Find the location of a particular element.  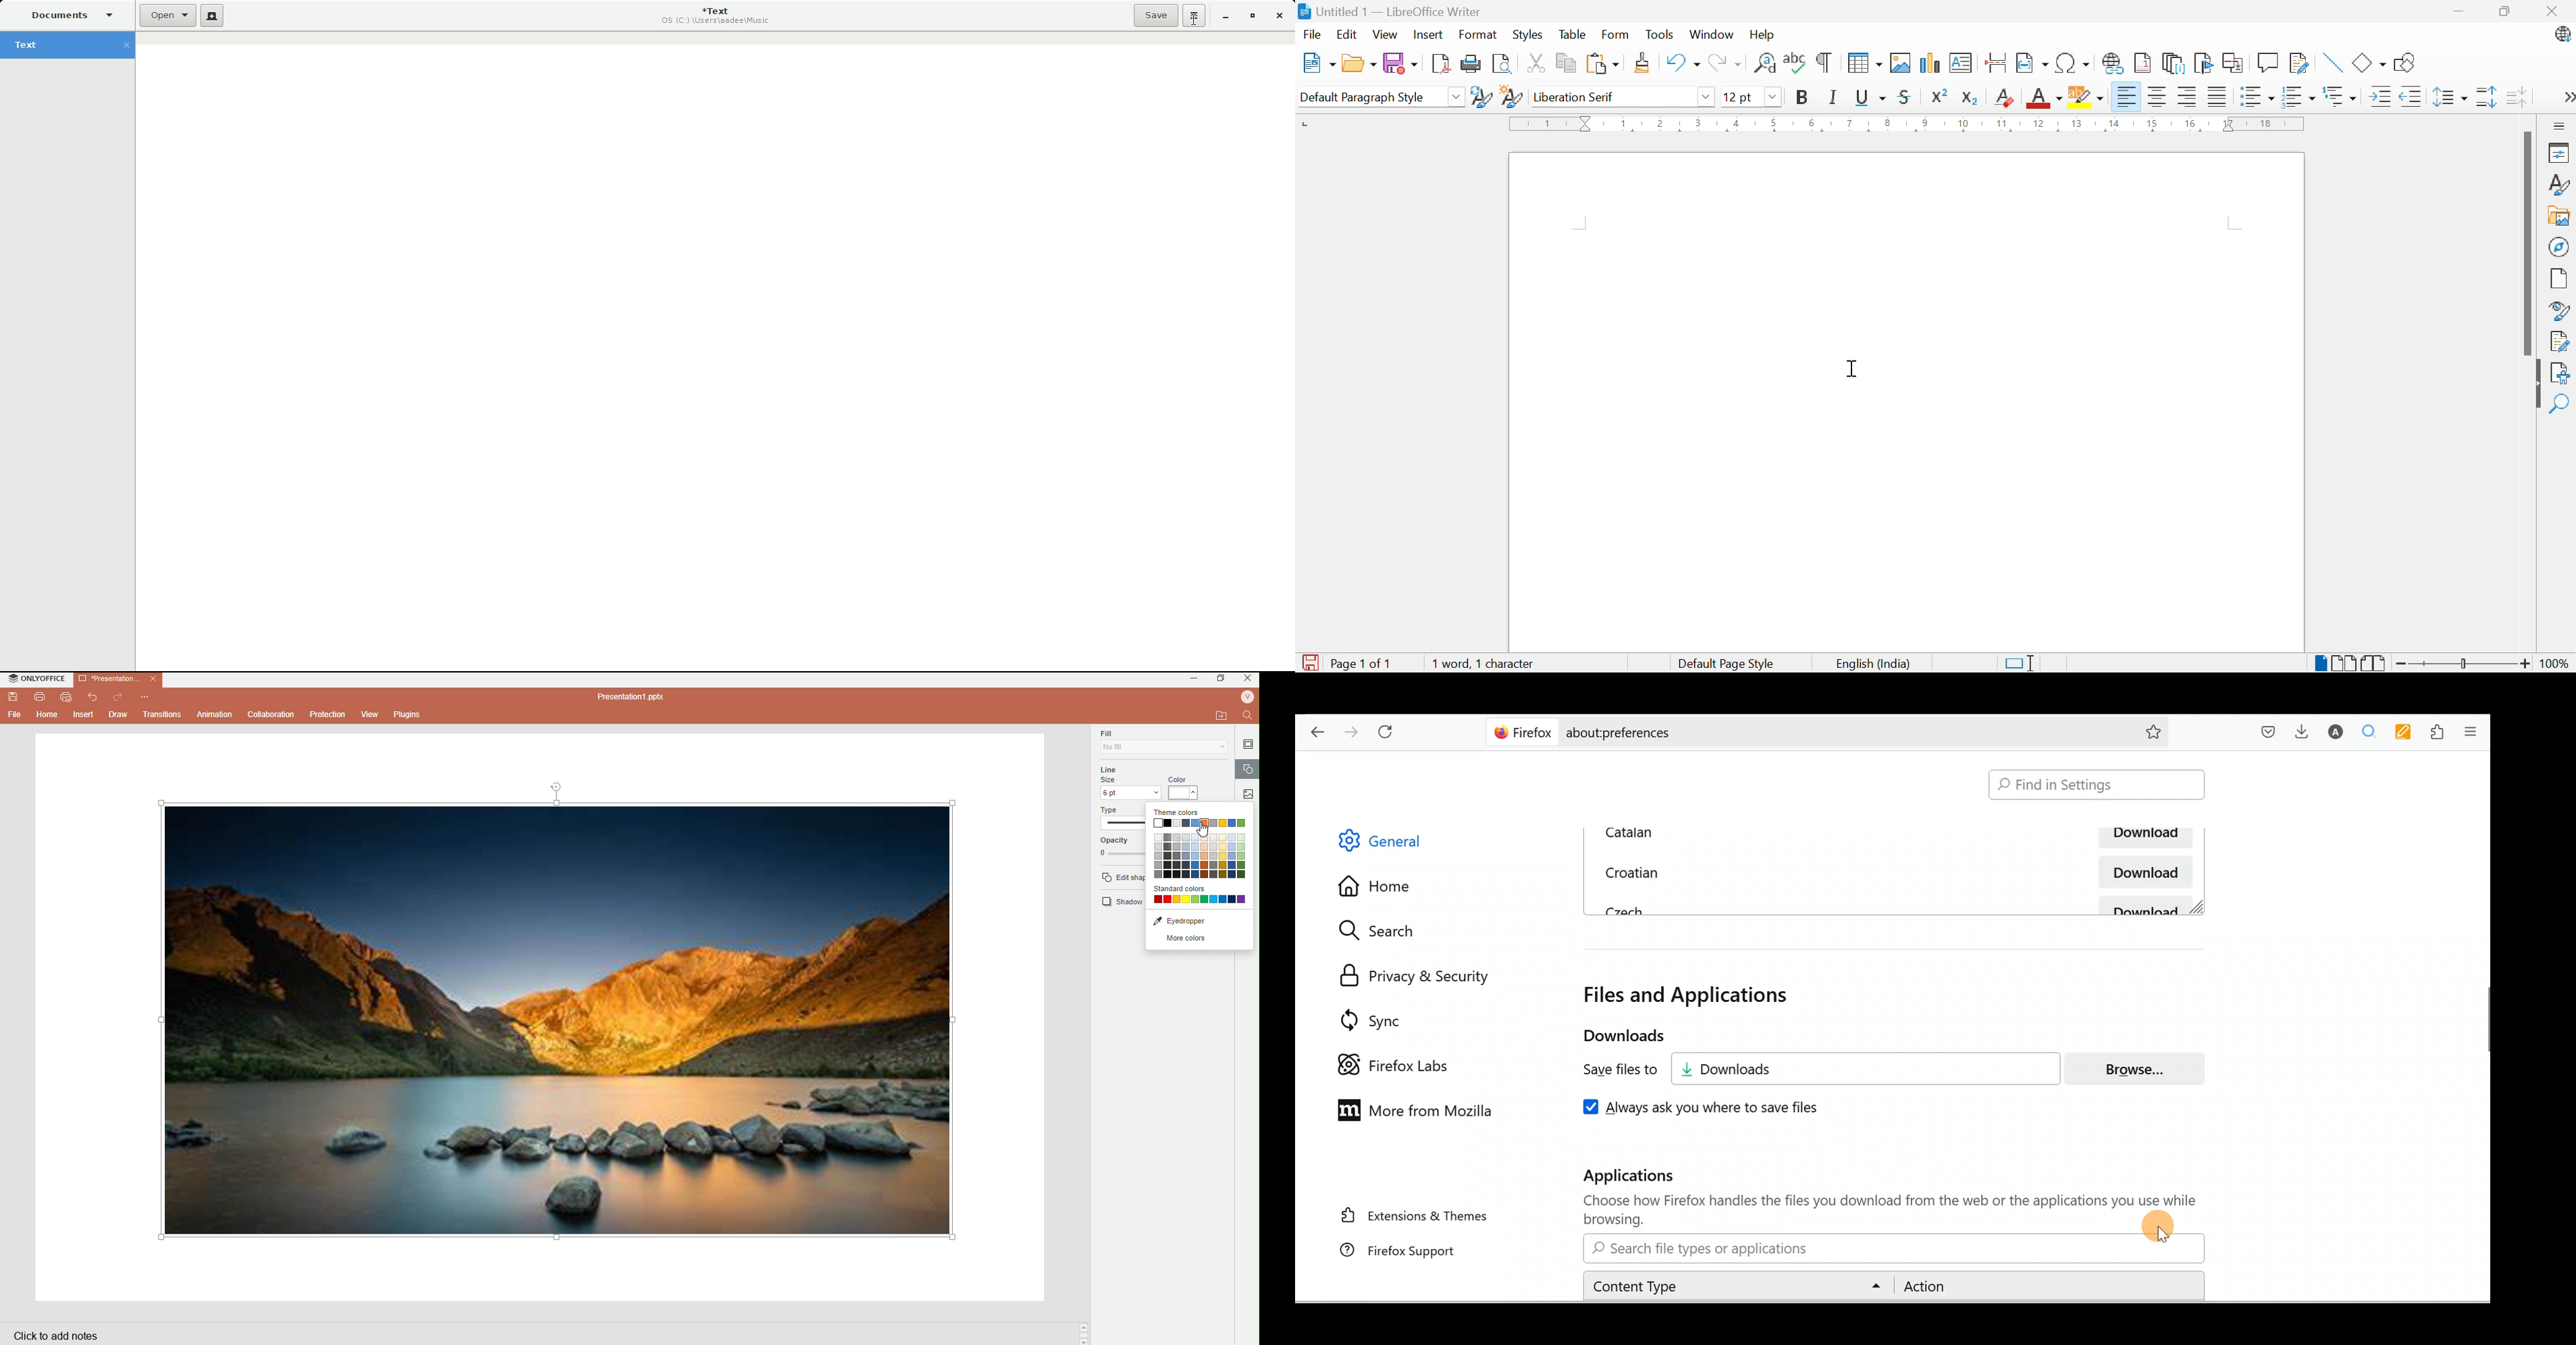

Character highlighting color is located at coordinates (2086, 97).